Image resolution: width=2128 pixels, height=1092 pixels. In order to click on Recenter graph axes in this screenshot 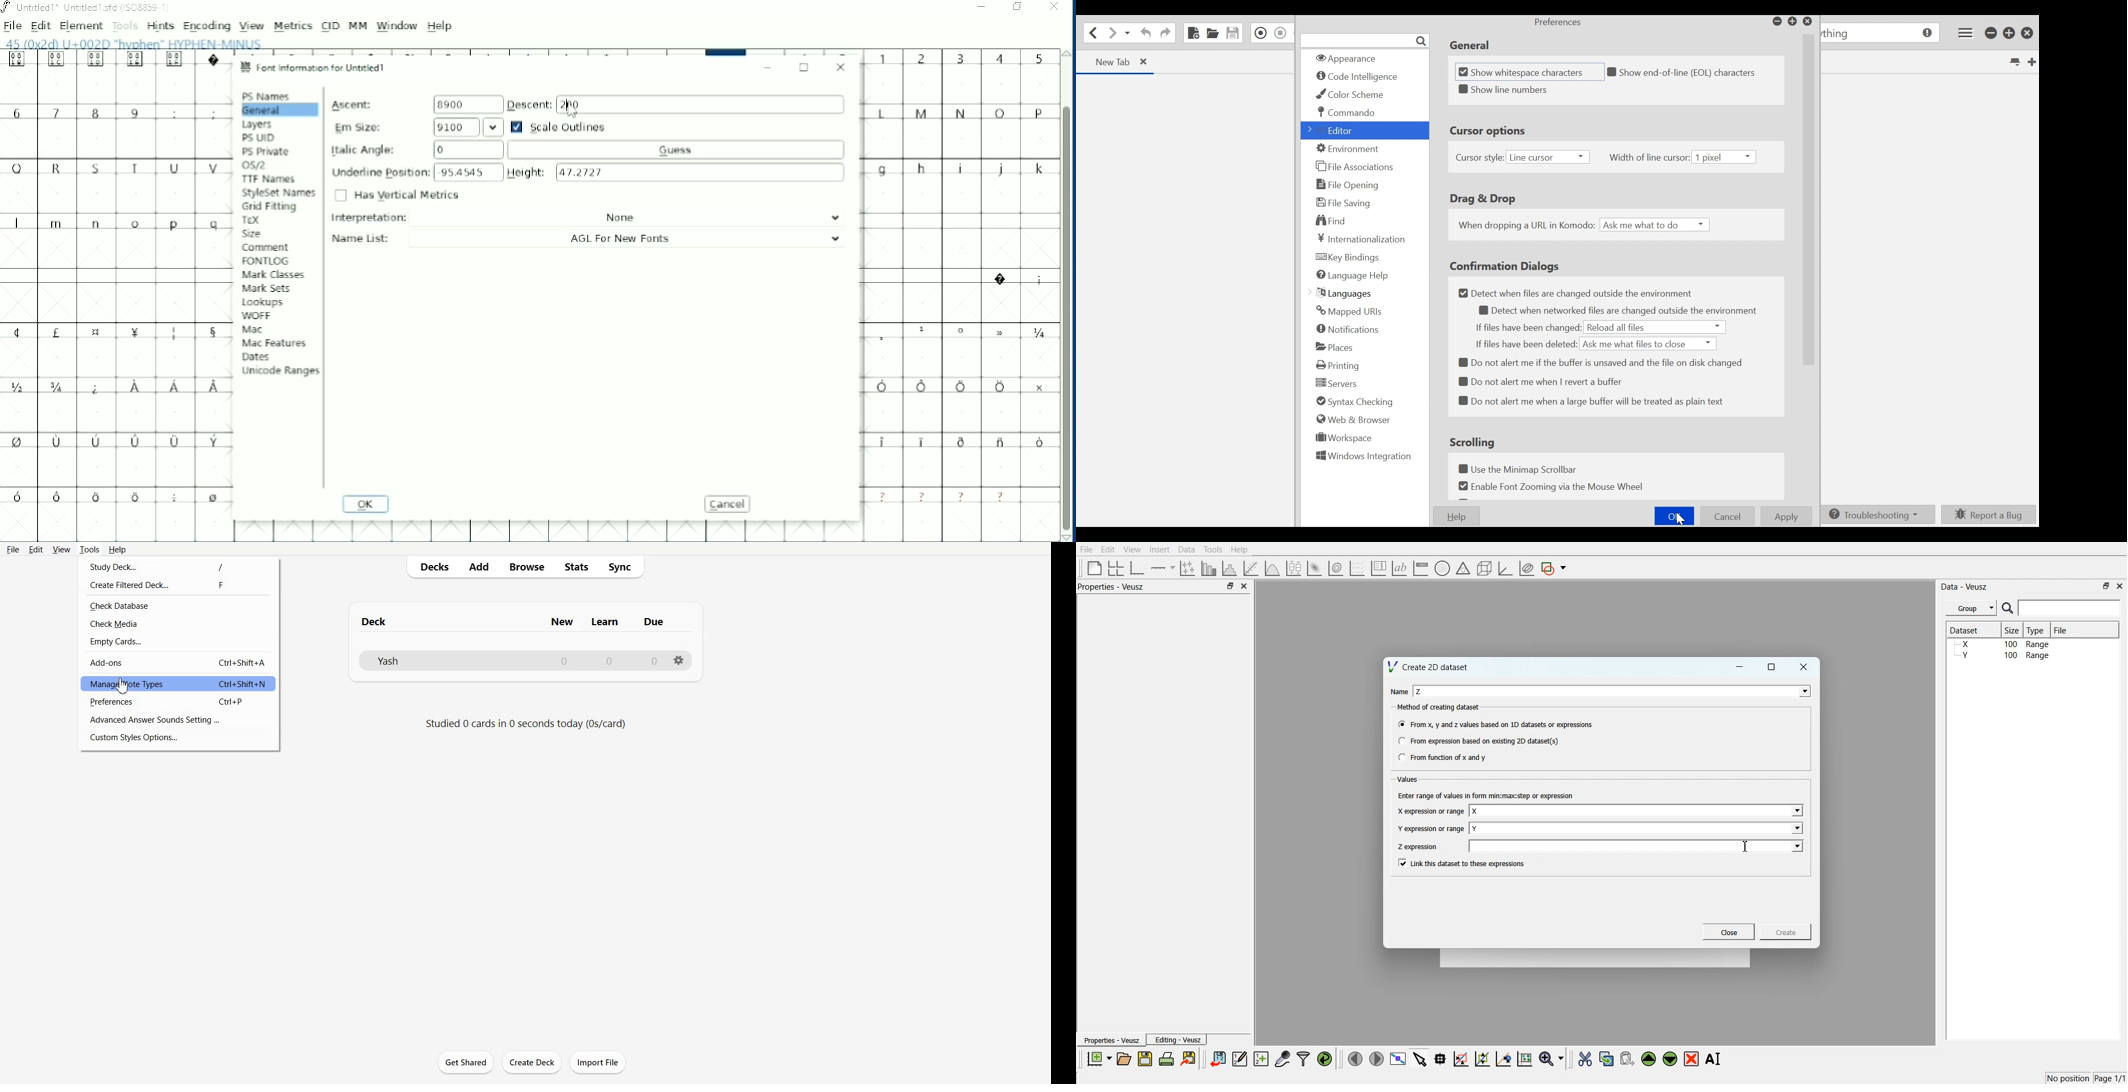, I will do `click(1504, 1058)`.